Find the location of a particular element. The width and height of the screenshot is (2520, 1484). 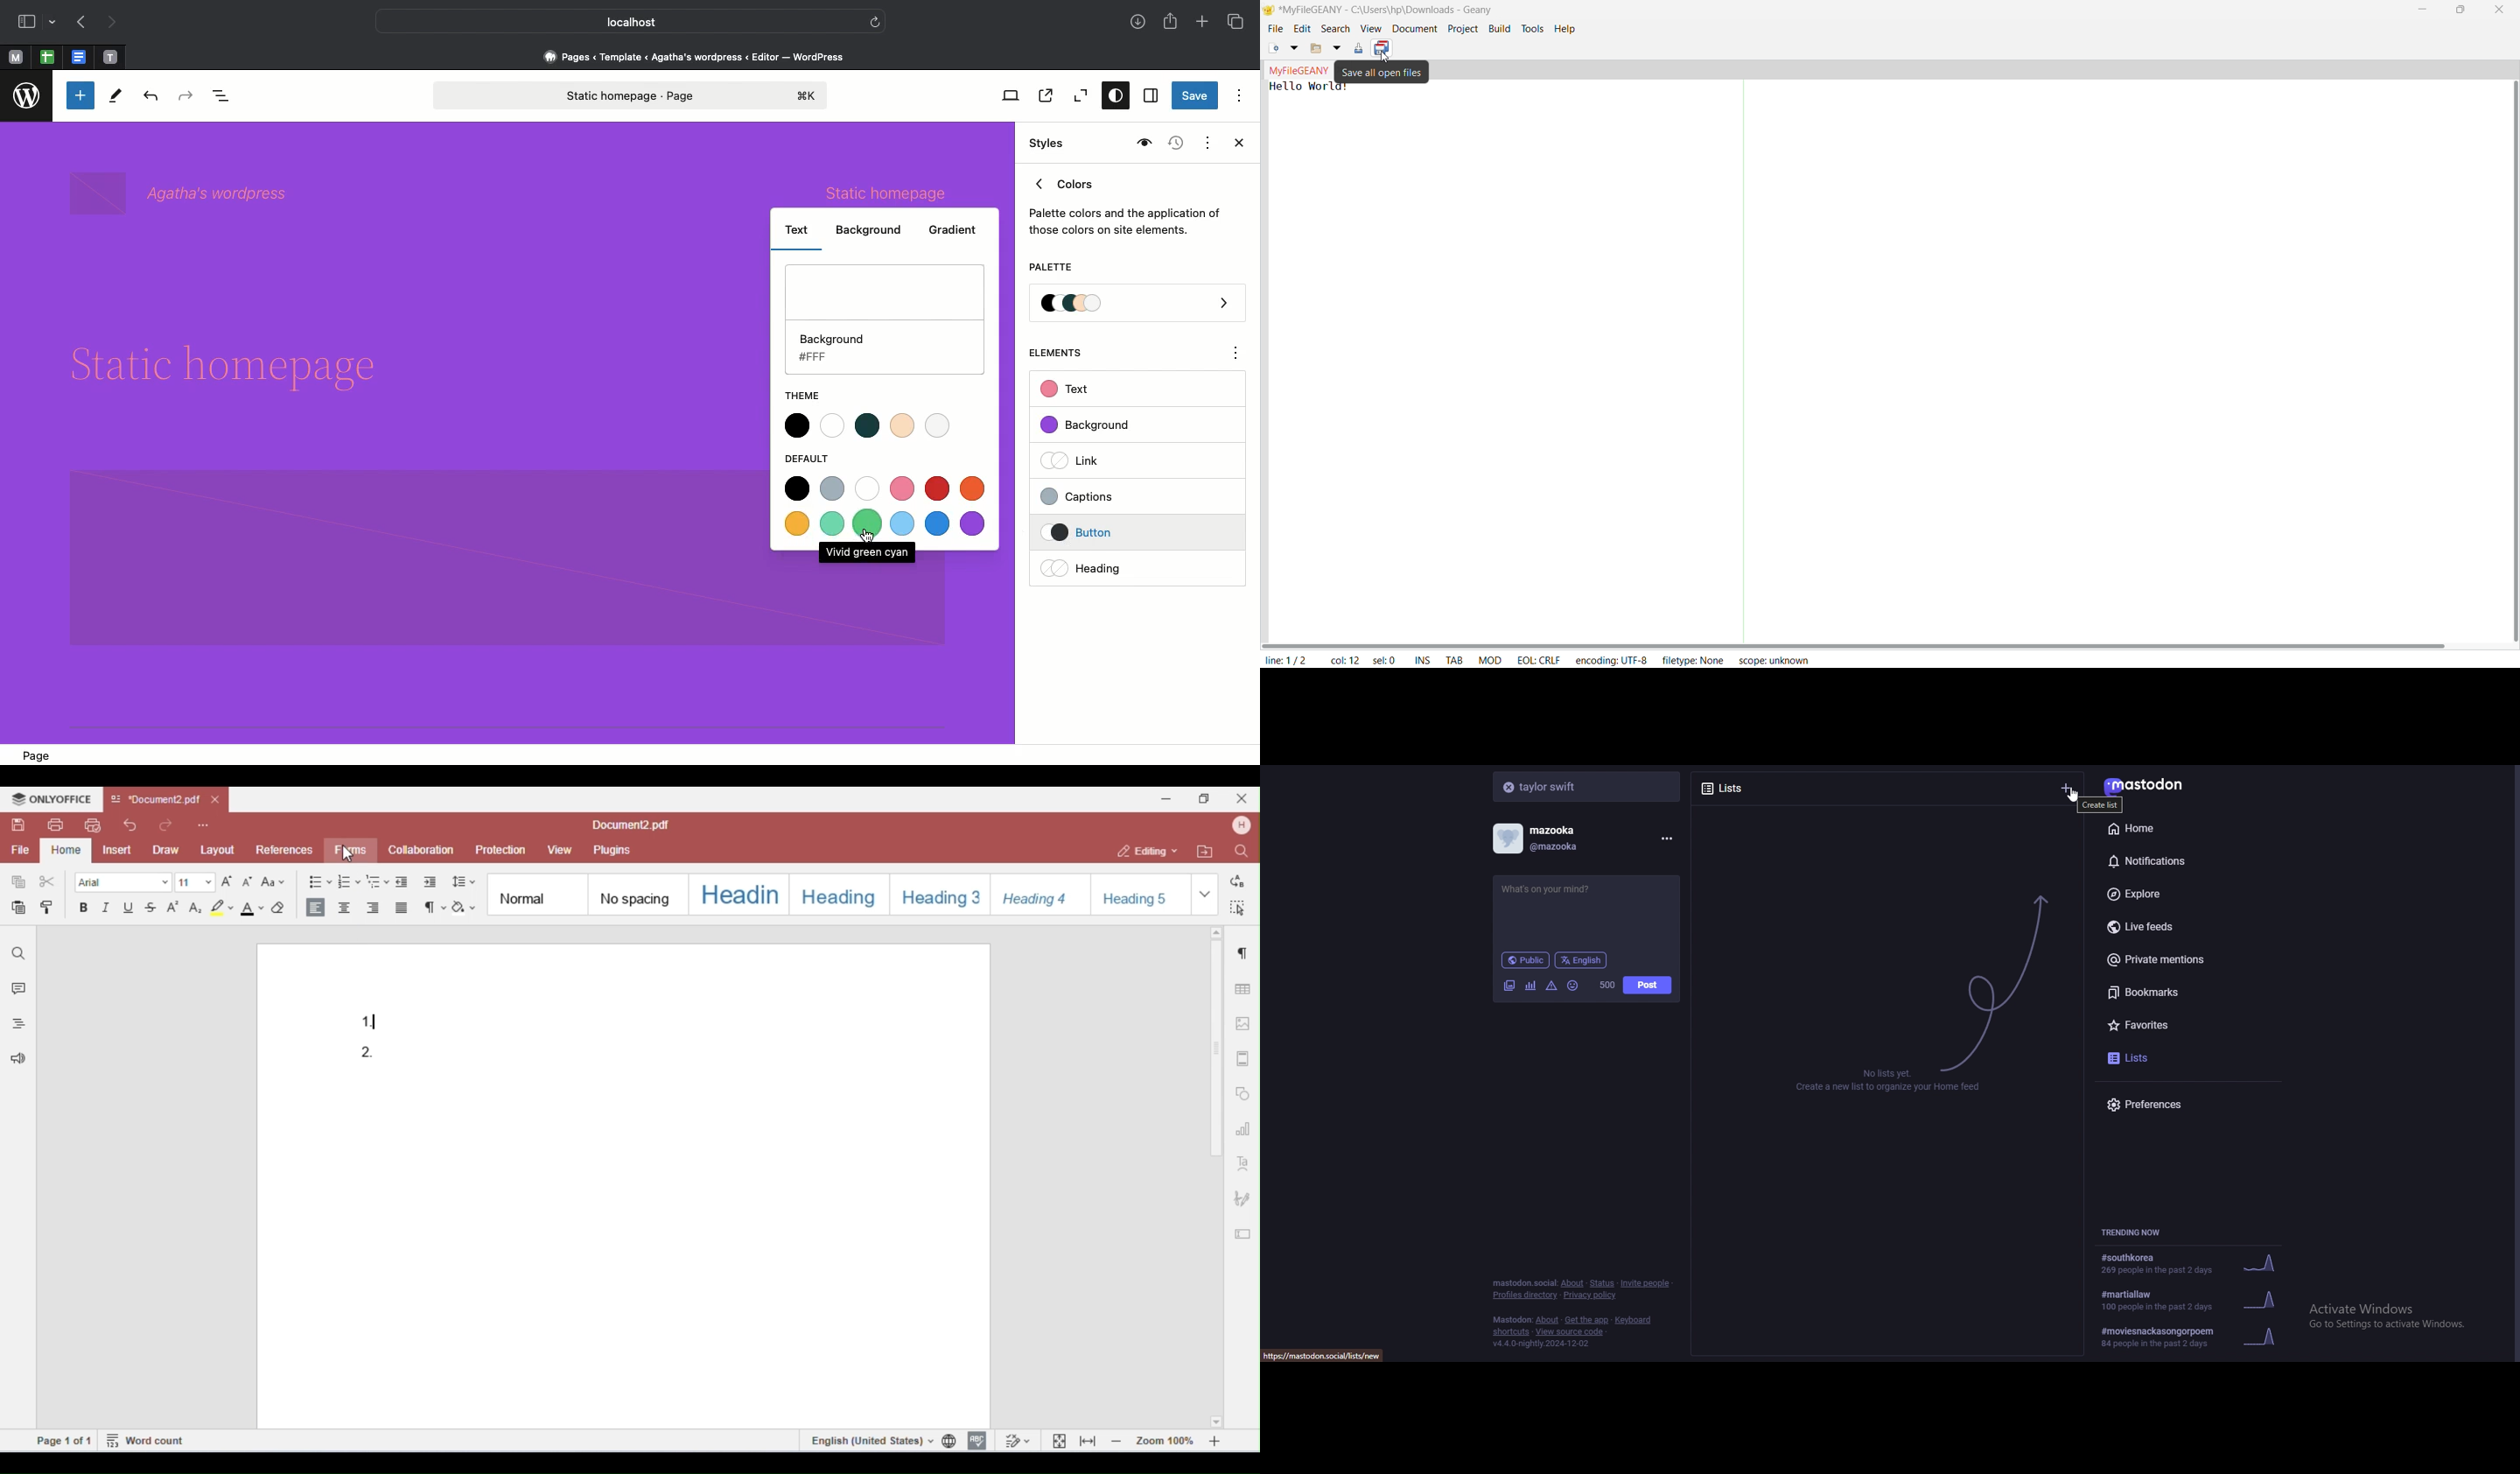

tooltip is located at coordinates (2101, 804).